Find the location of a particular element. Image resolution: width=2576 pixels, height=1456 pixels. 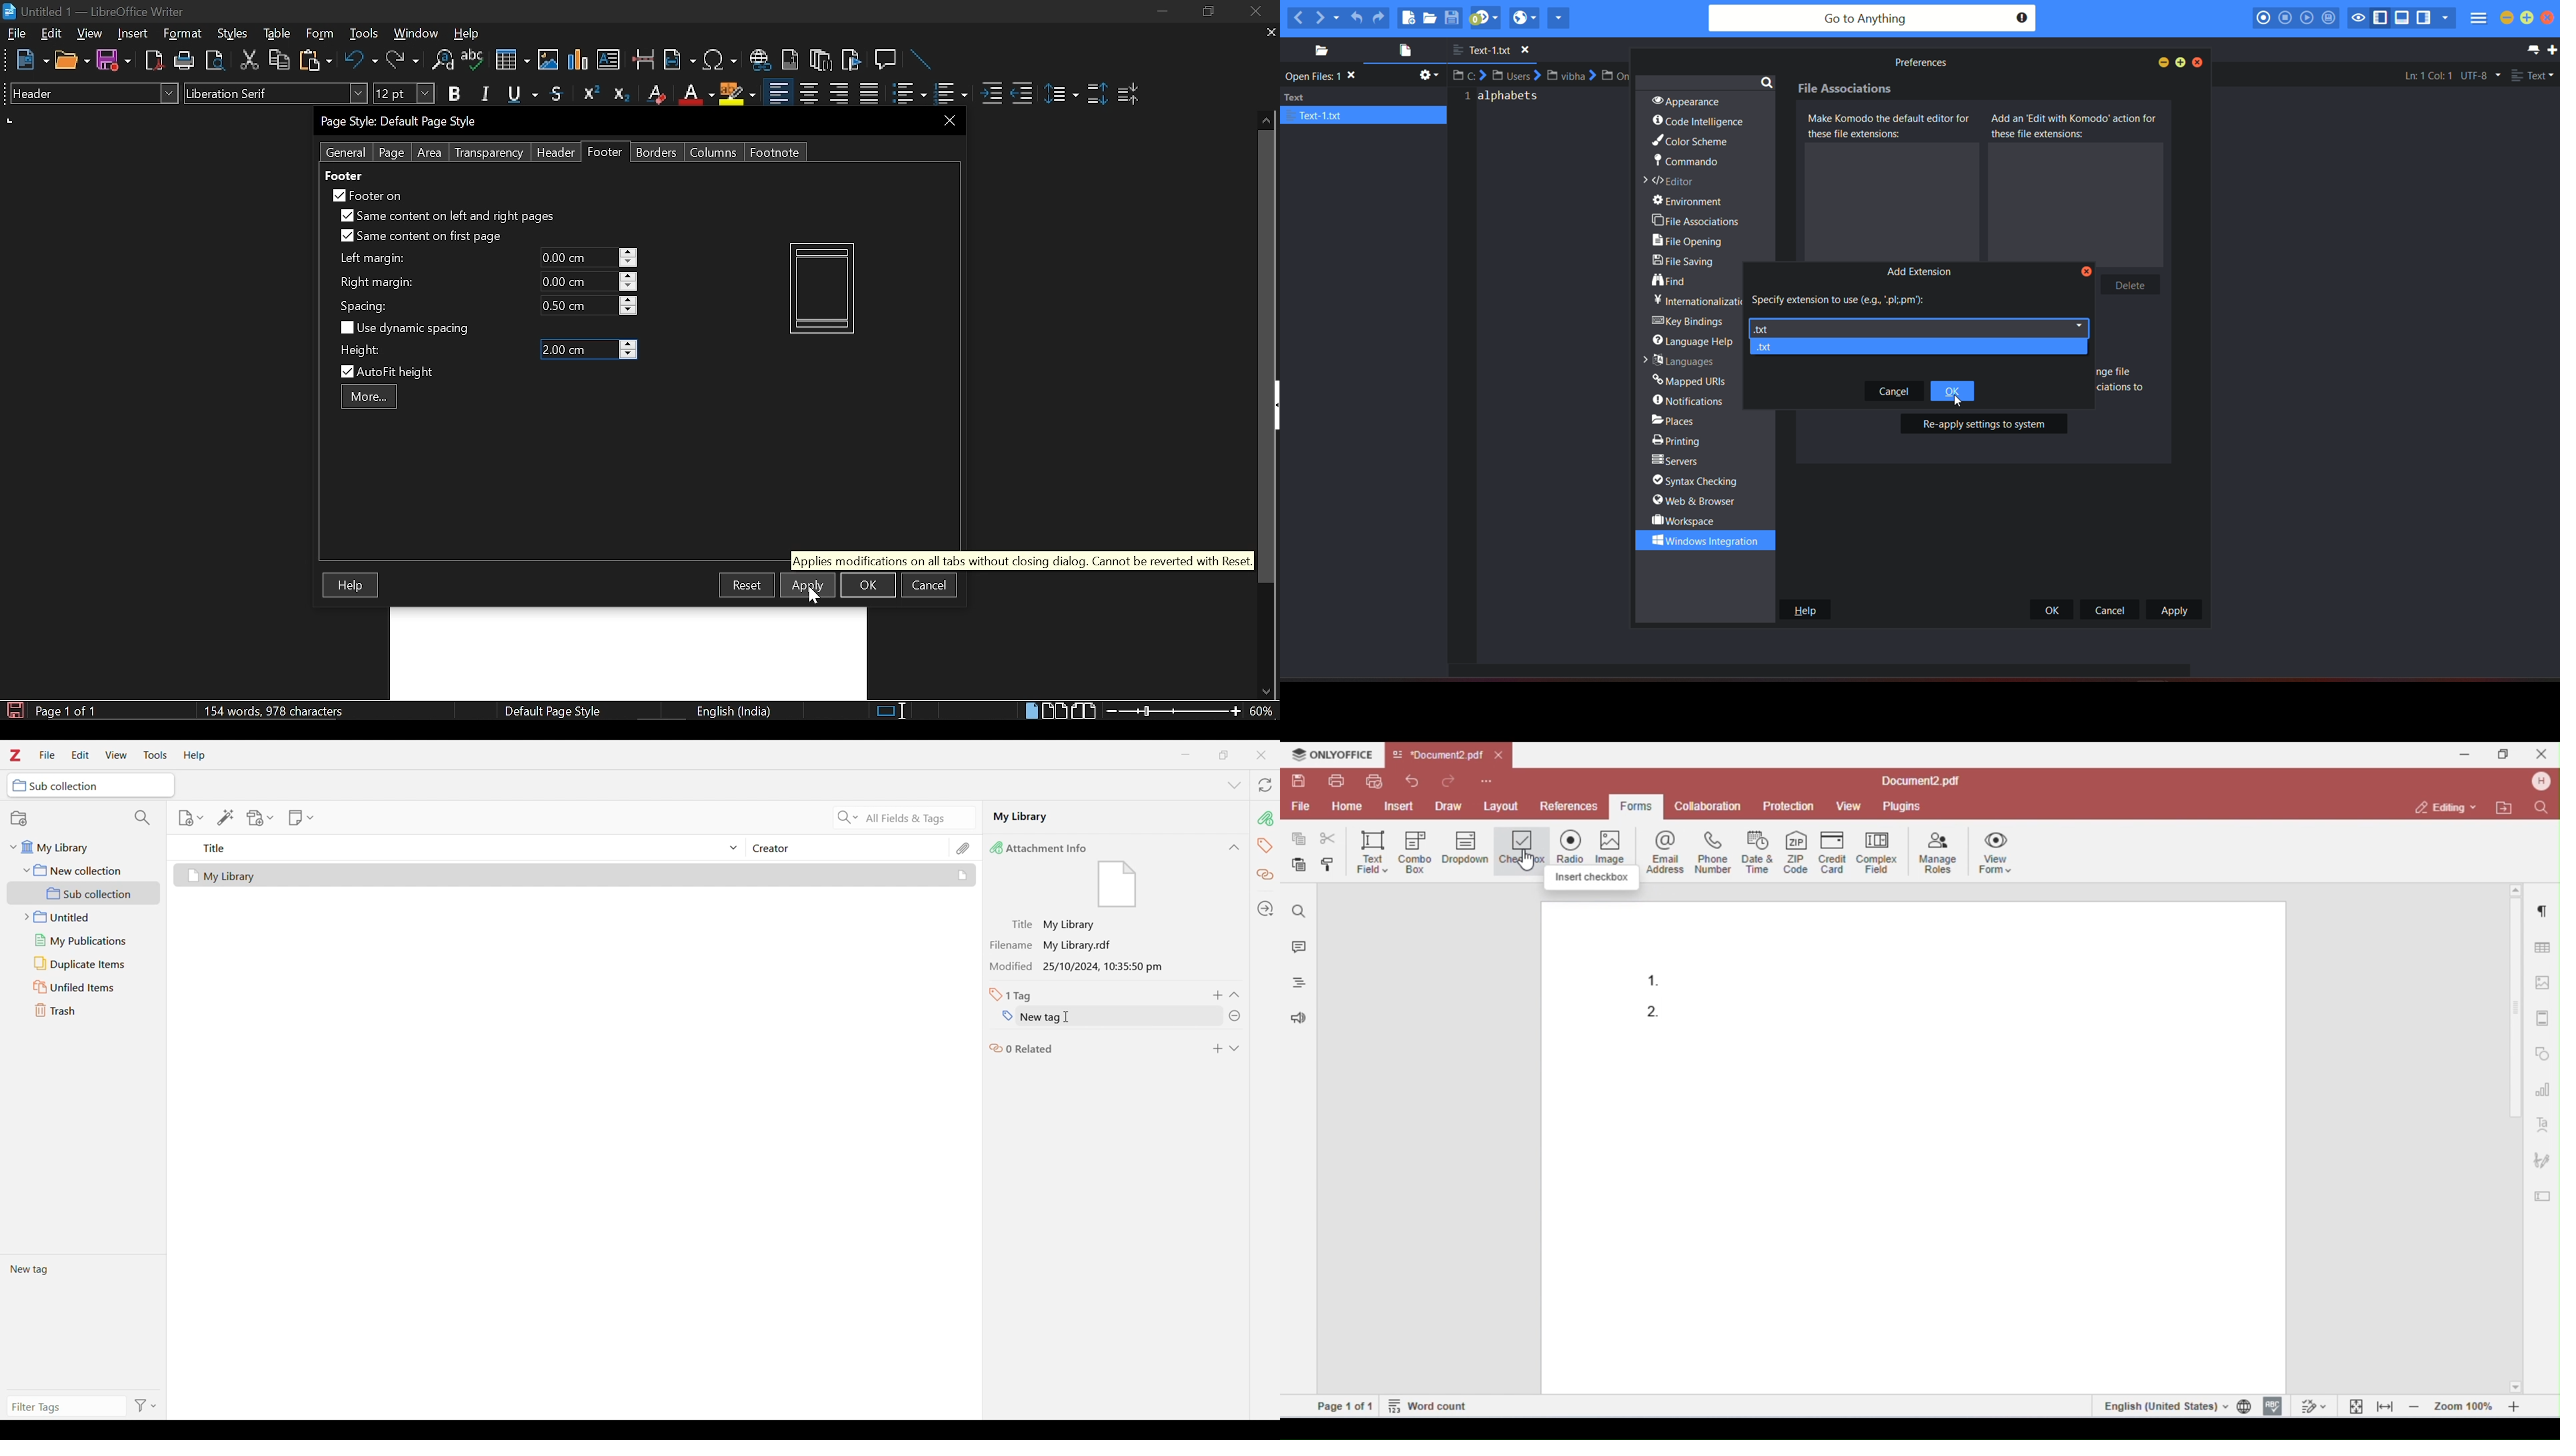

Move up is located at coordinates (1267, 118).